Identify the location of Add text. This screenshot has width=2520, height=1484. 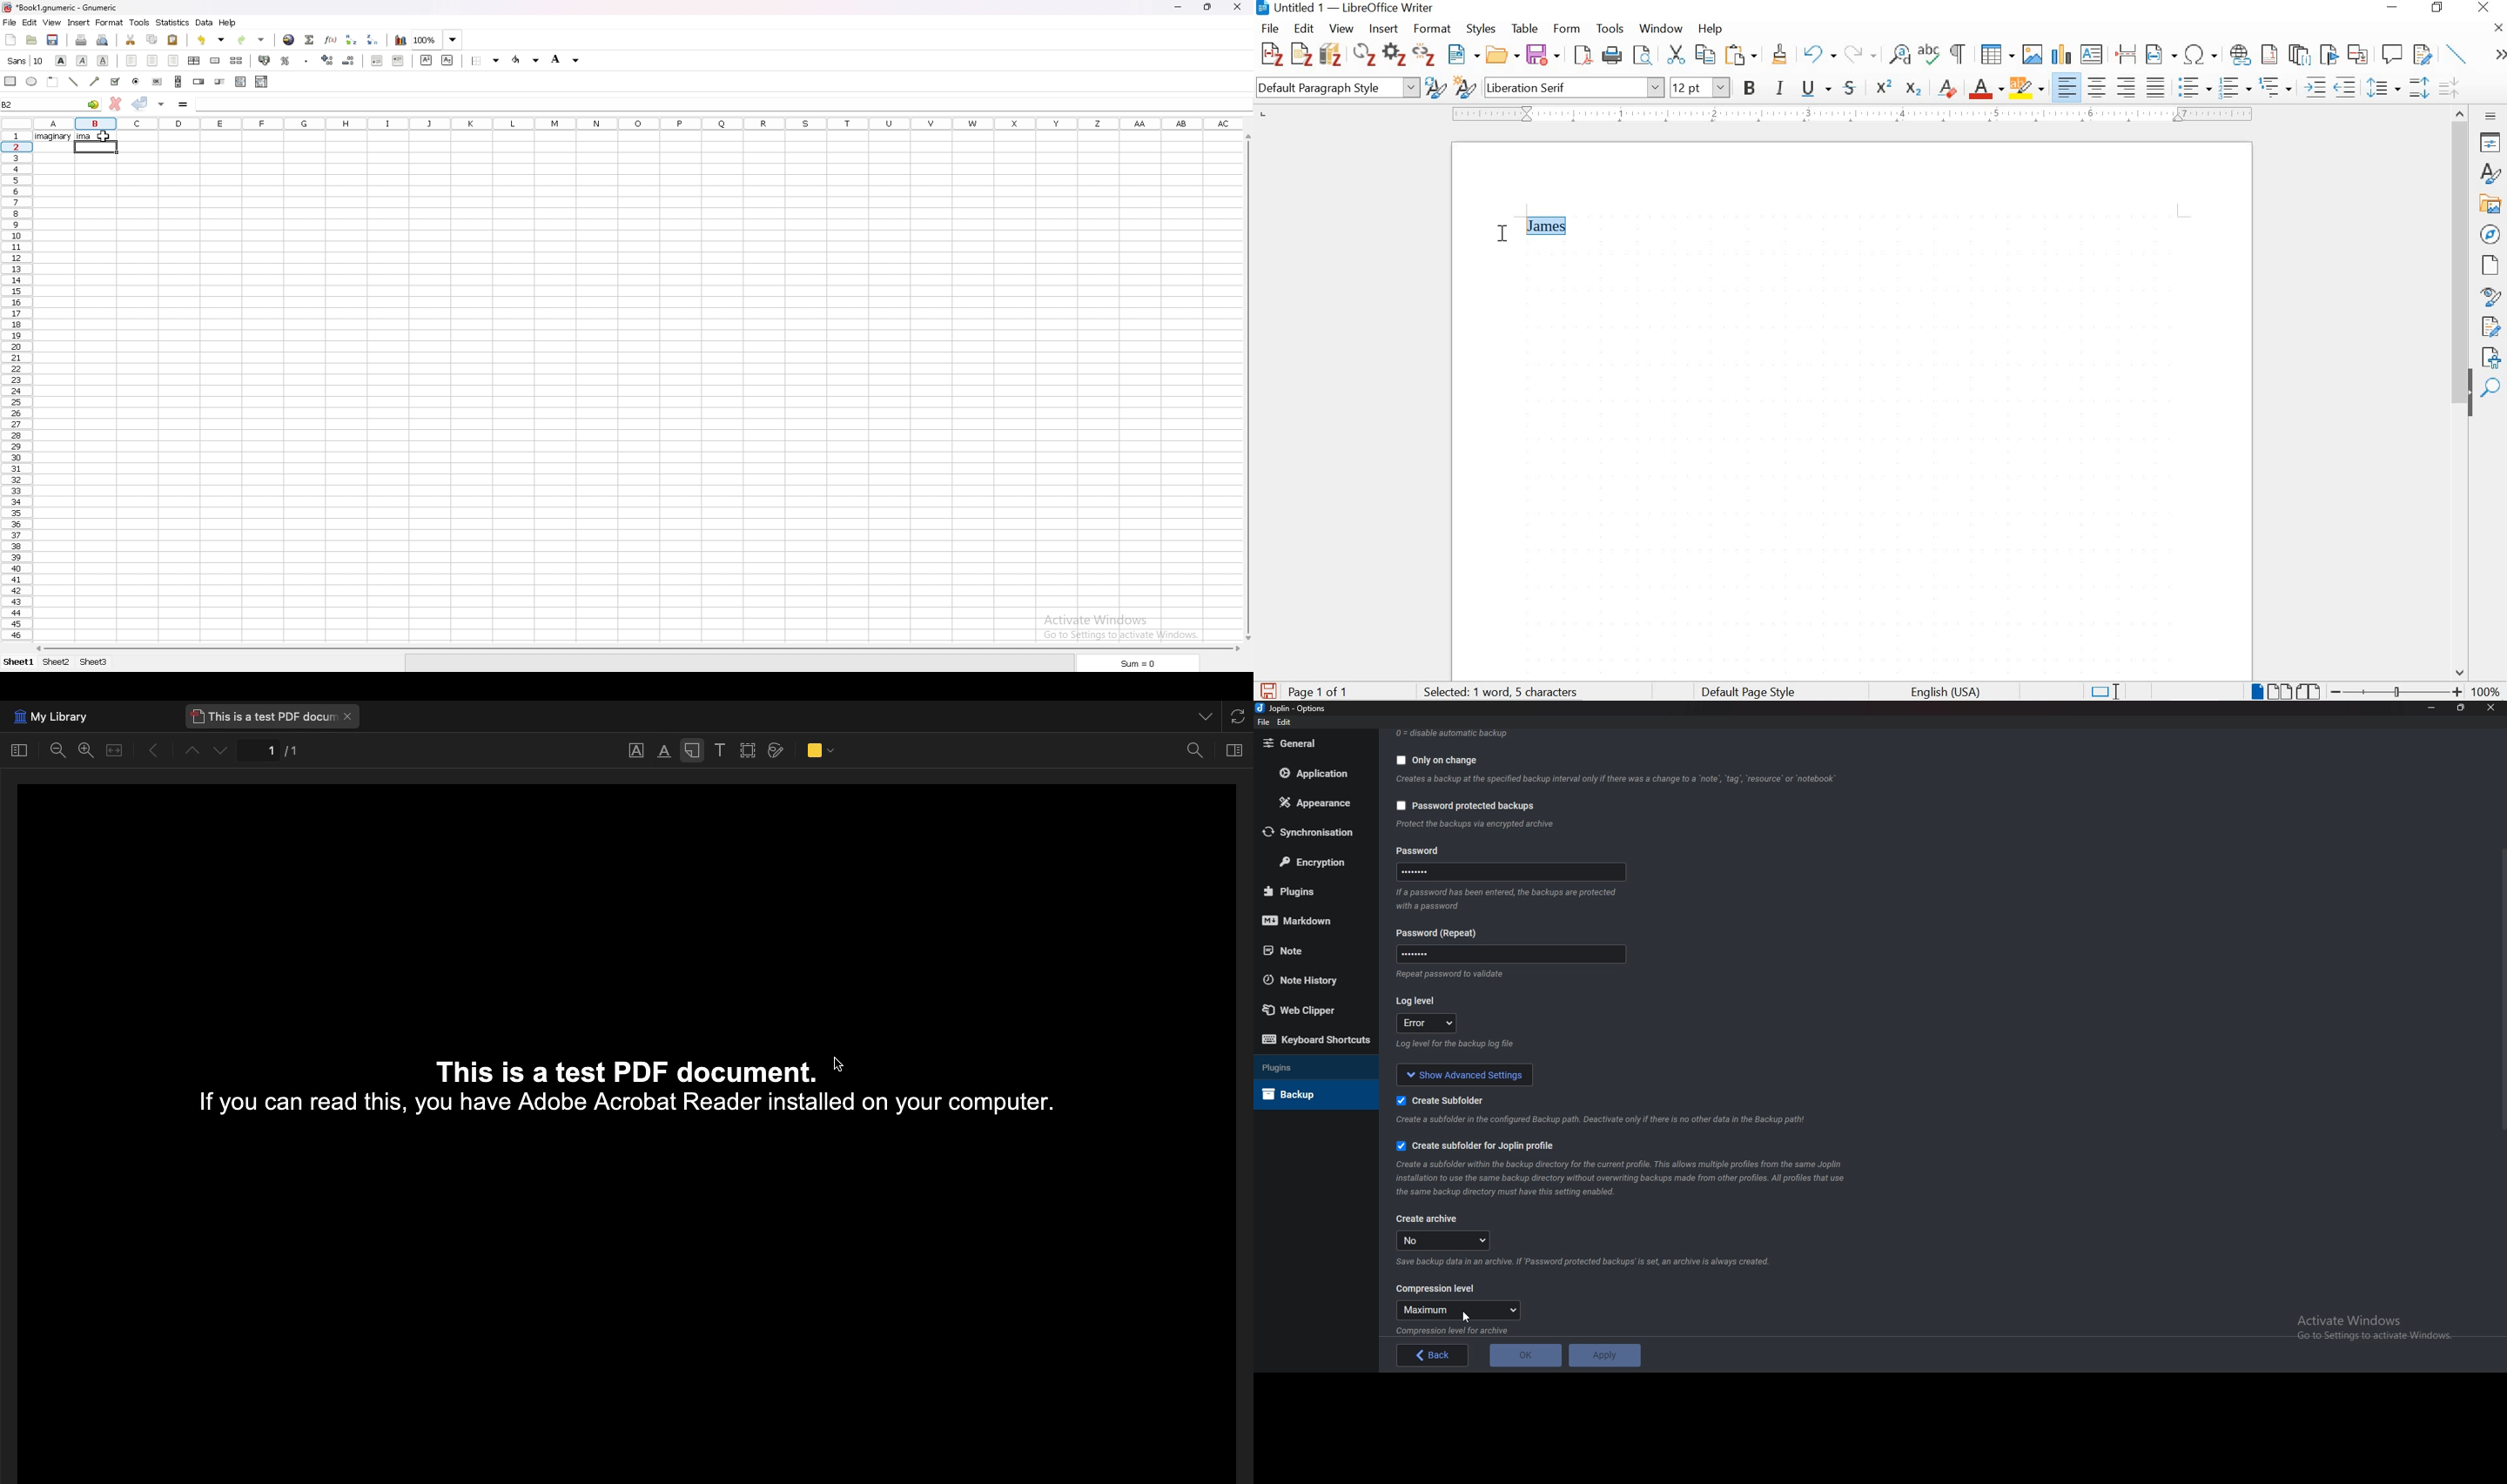
(720, 751).